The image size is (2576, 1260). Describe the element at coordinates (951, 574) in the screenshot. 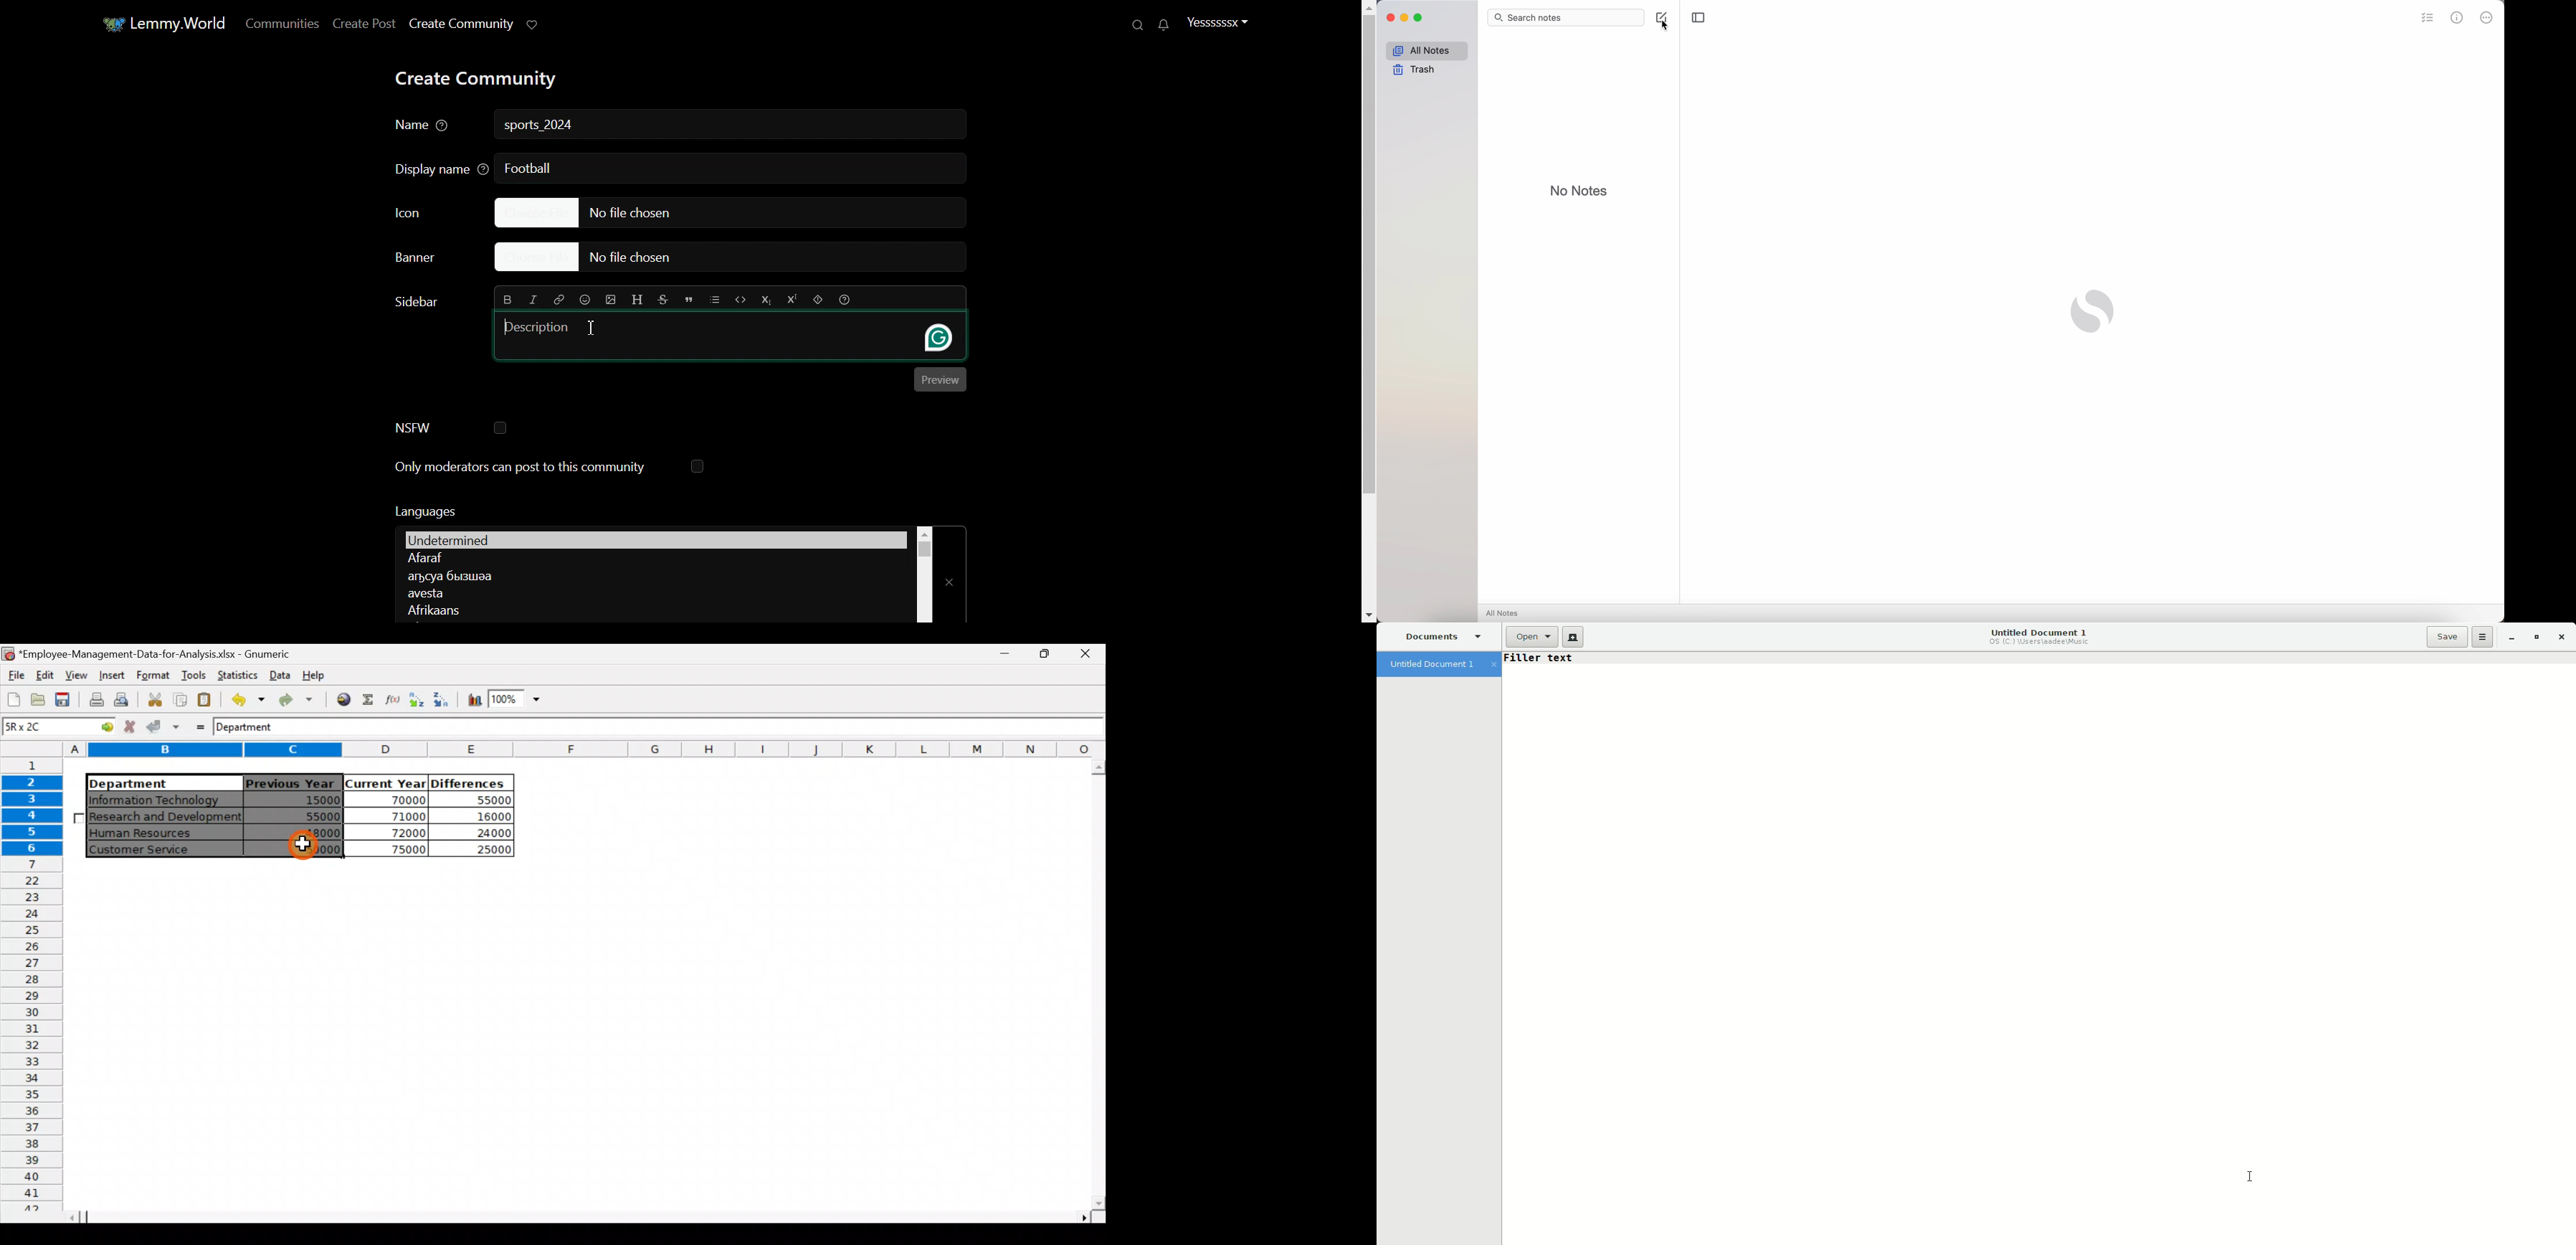

I see `Close Window` at that location.